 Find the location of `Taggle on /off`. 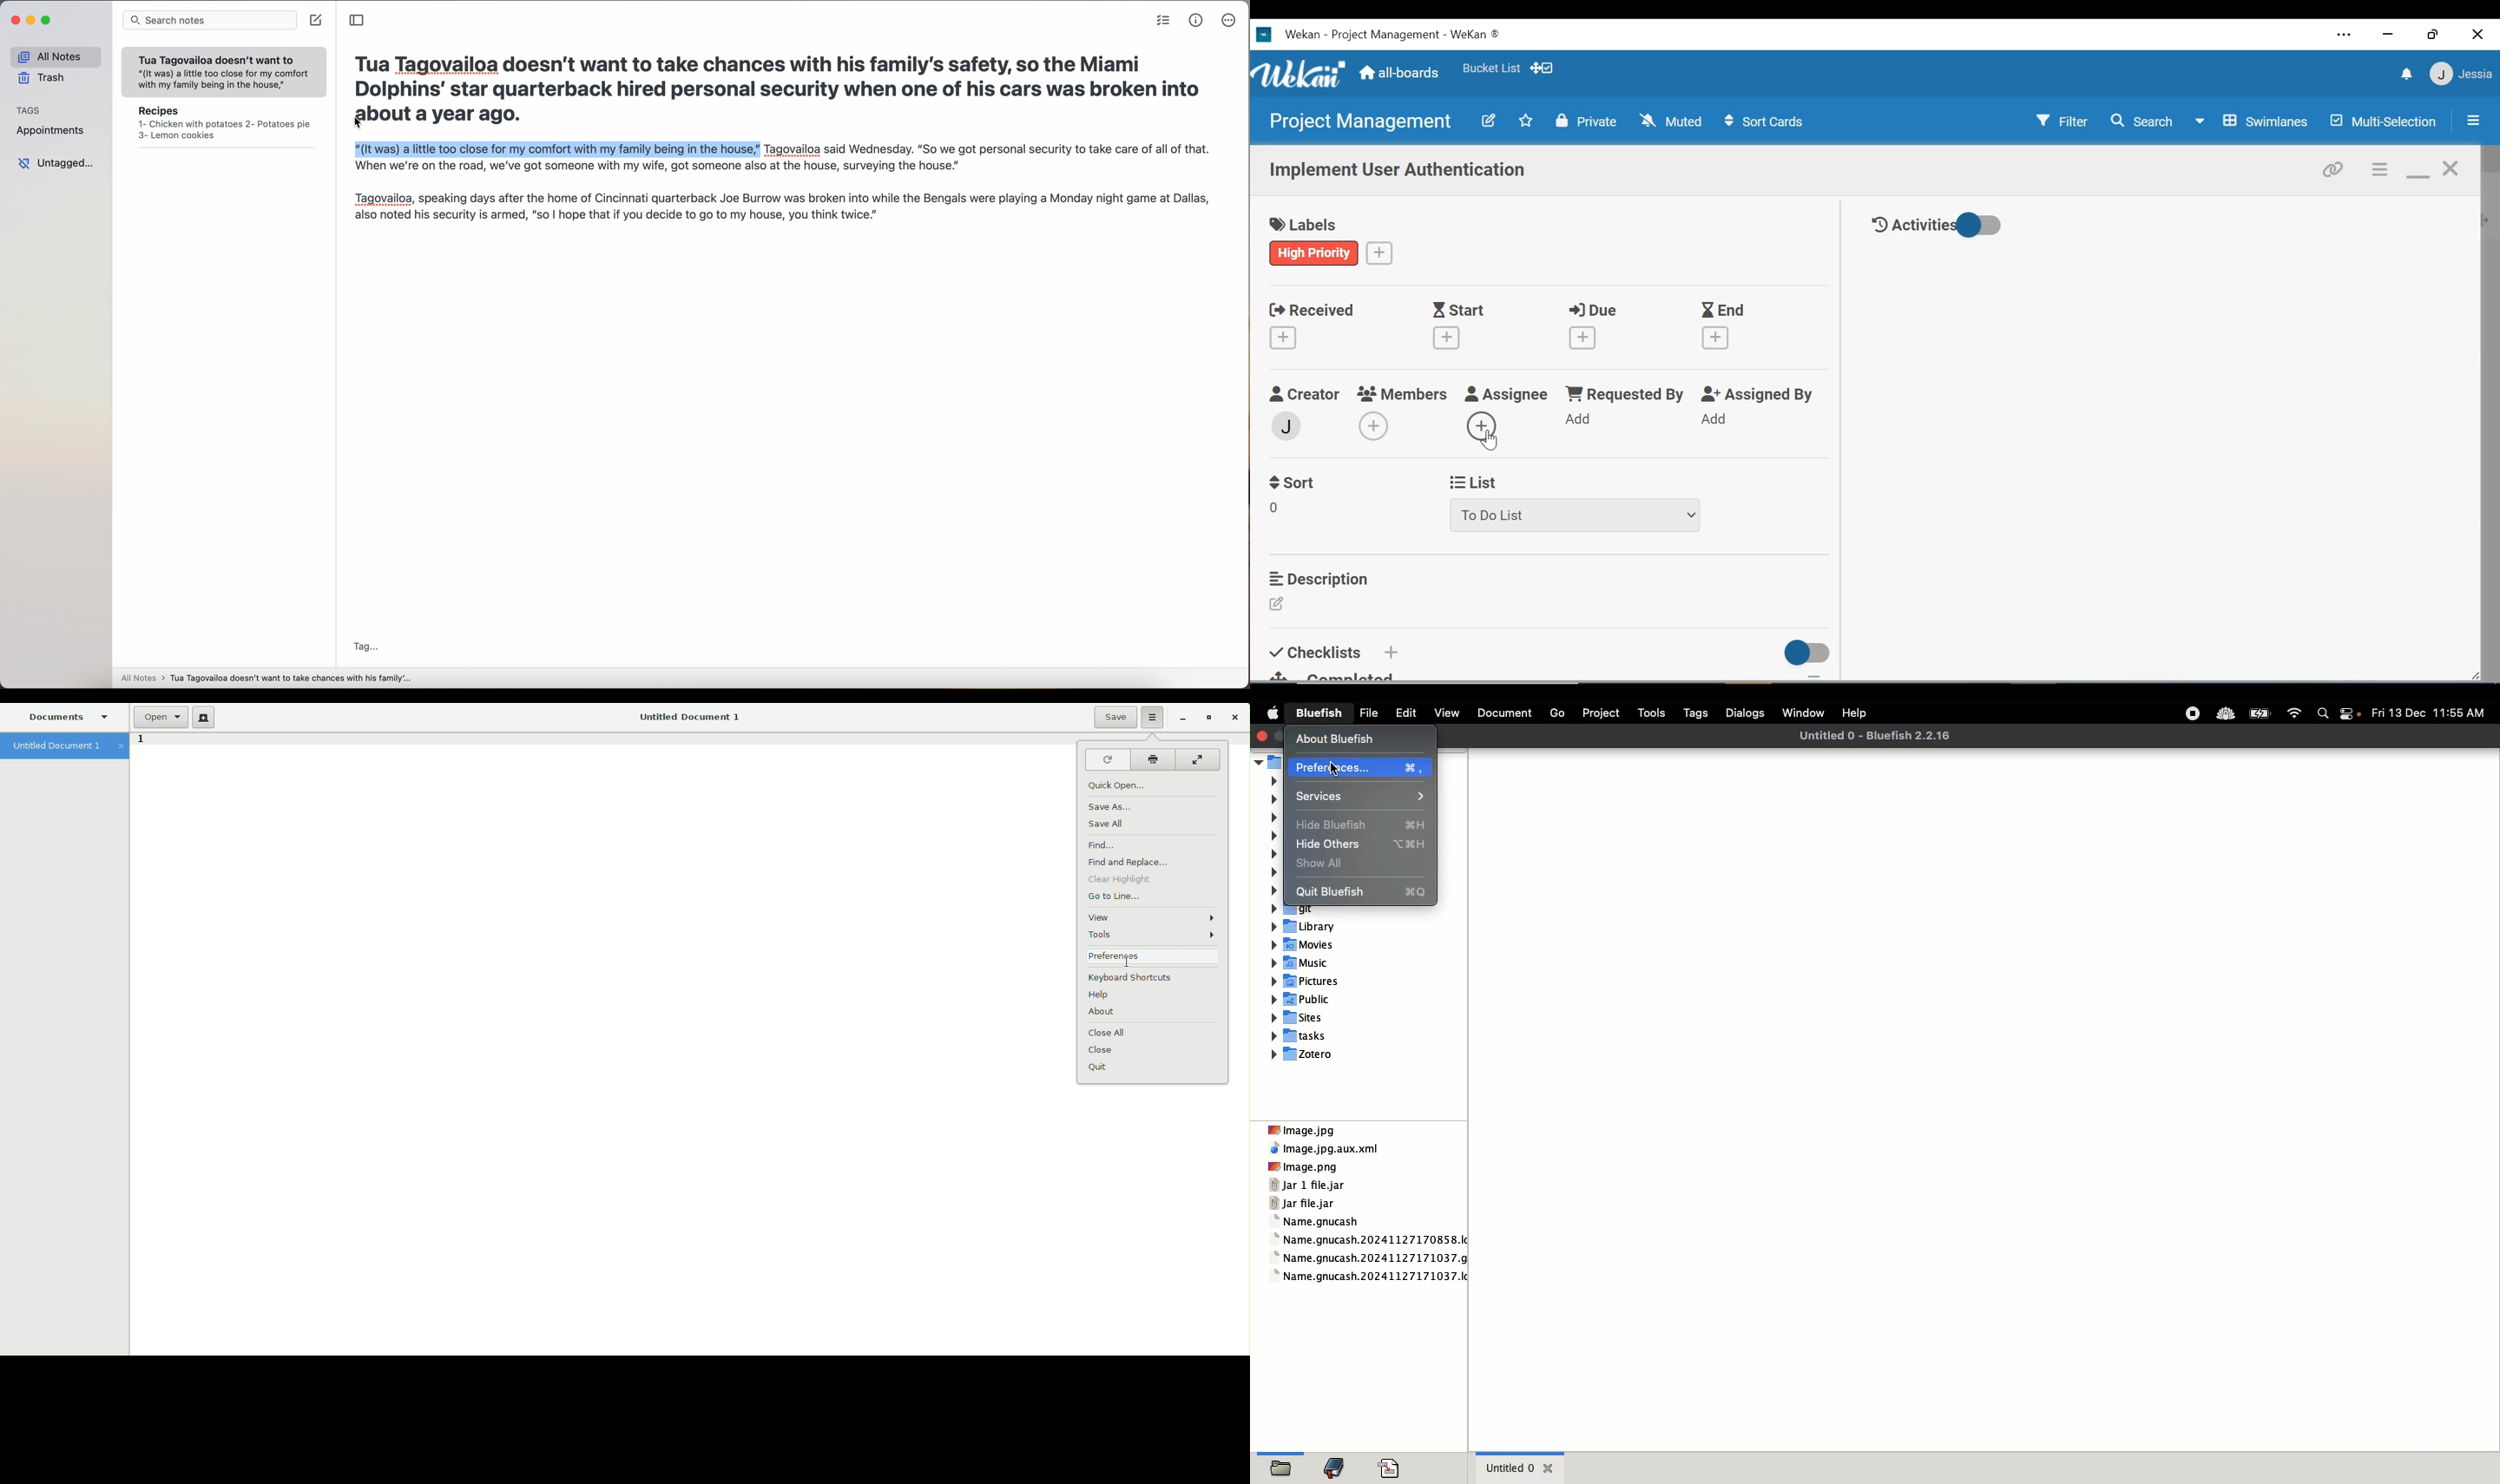

Taggle on /off is located at coordinates (1803, 653).